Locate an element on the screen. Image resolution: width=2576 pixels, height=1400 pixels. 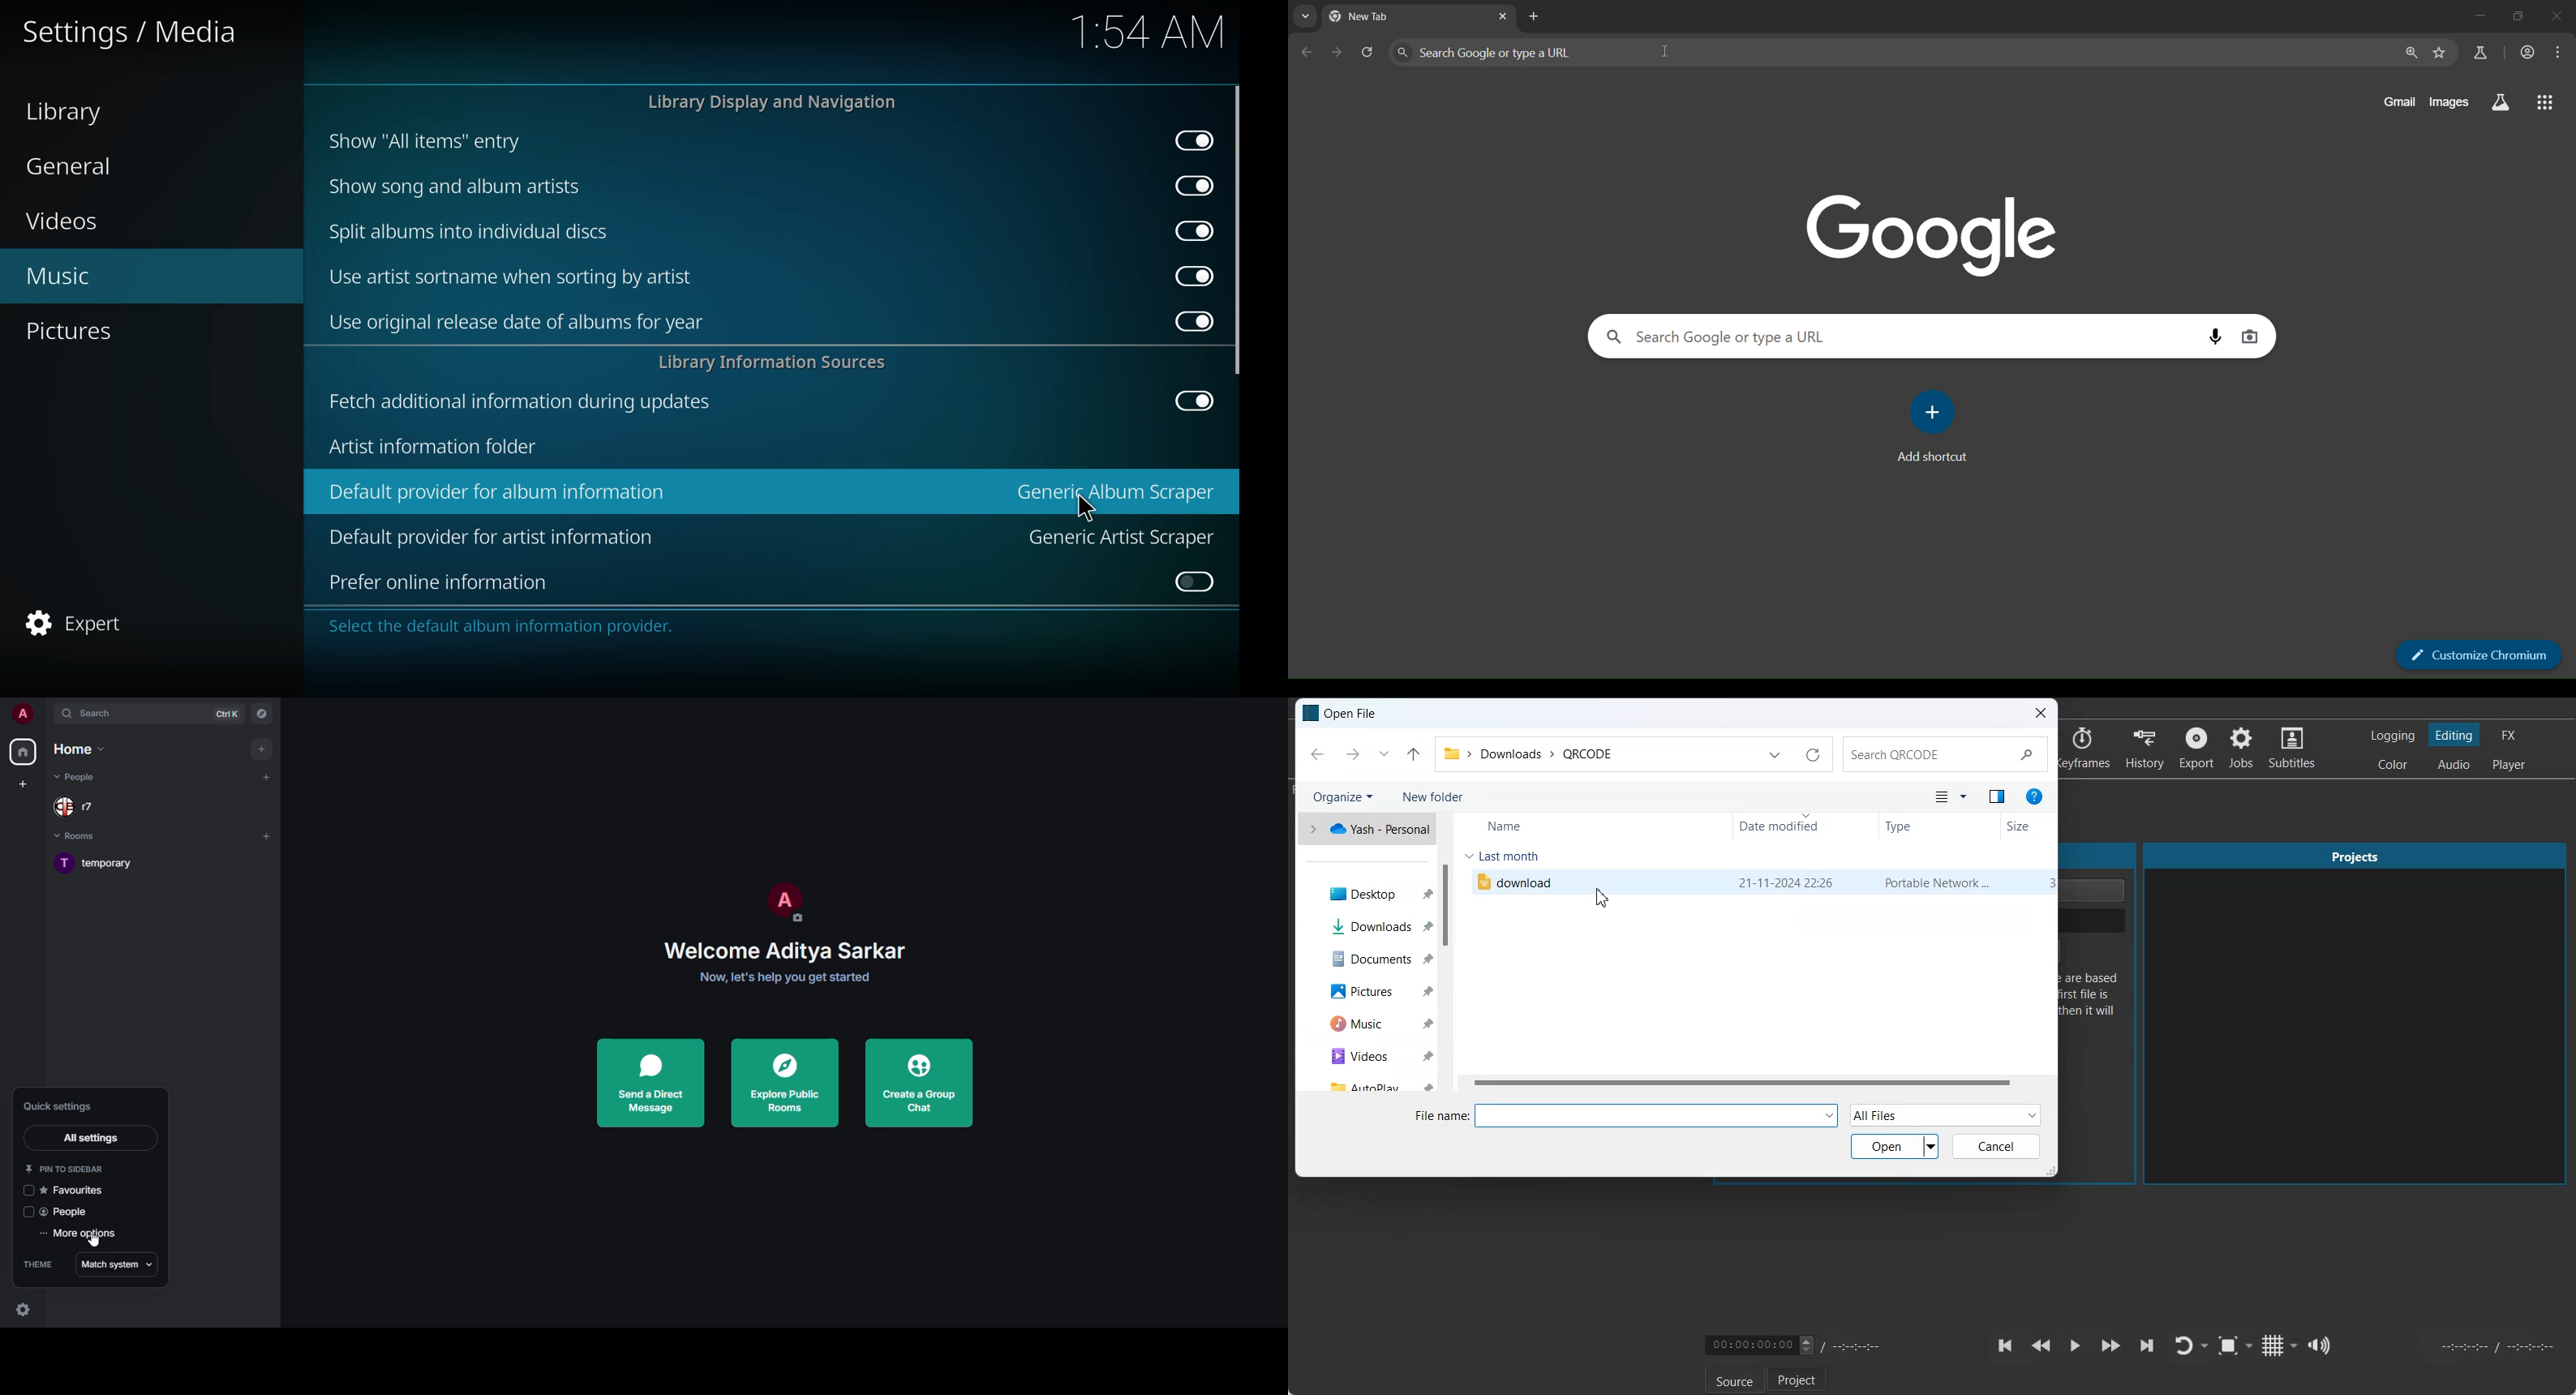
Toggle player lopping is located at coordinates (2181, 1346).